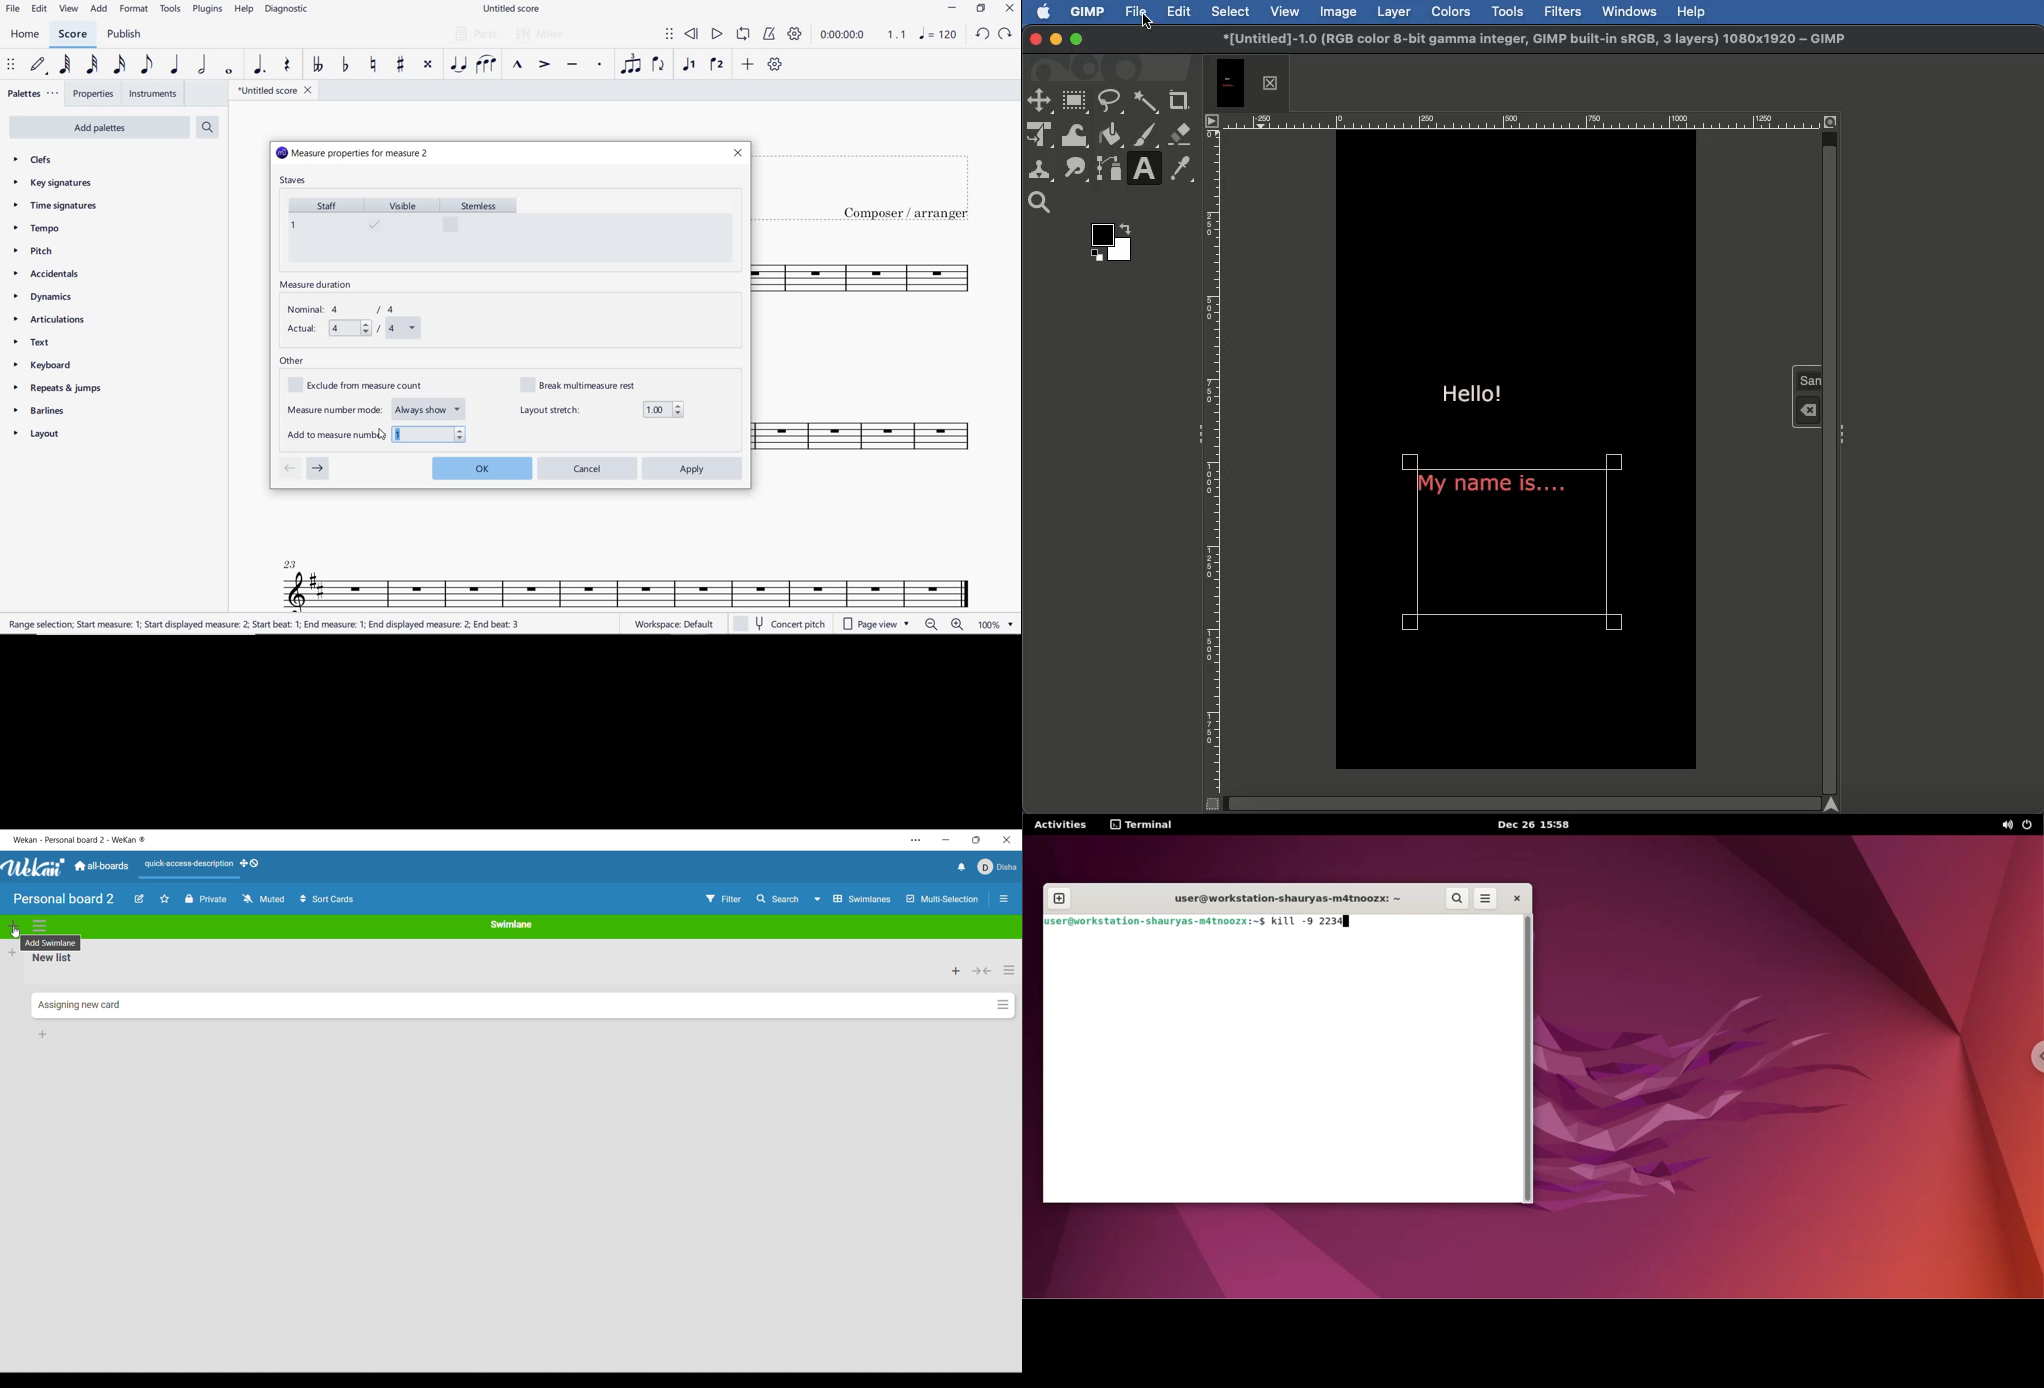 The height and width of the screenshot is (1400, 2044). I want to click on TOGGLE DOUBLE-SHARP, so click(428, 64).